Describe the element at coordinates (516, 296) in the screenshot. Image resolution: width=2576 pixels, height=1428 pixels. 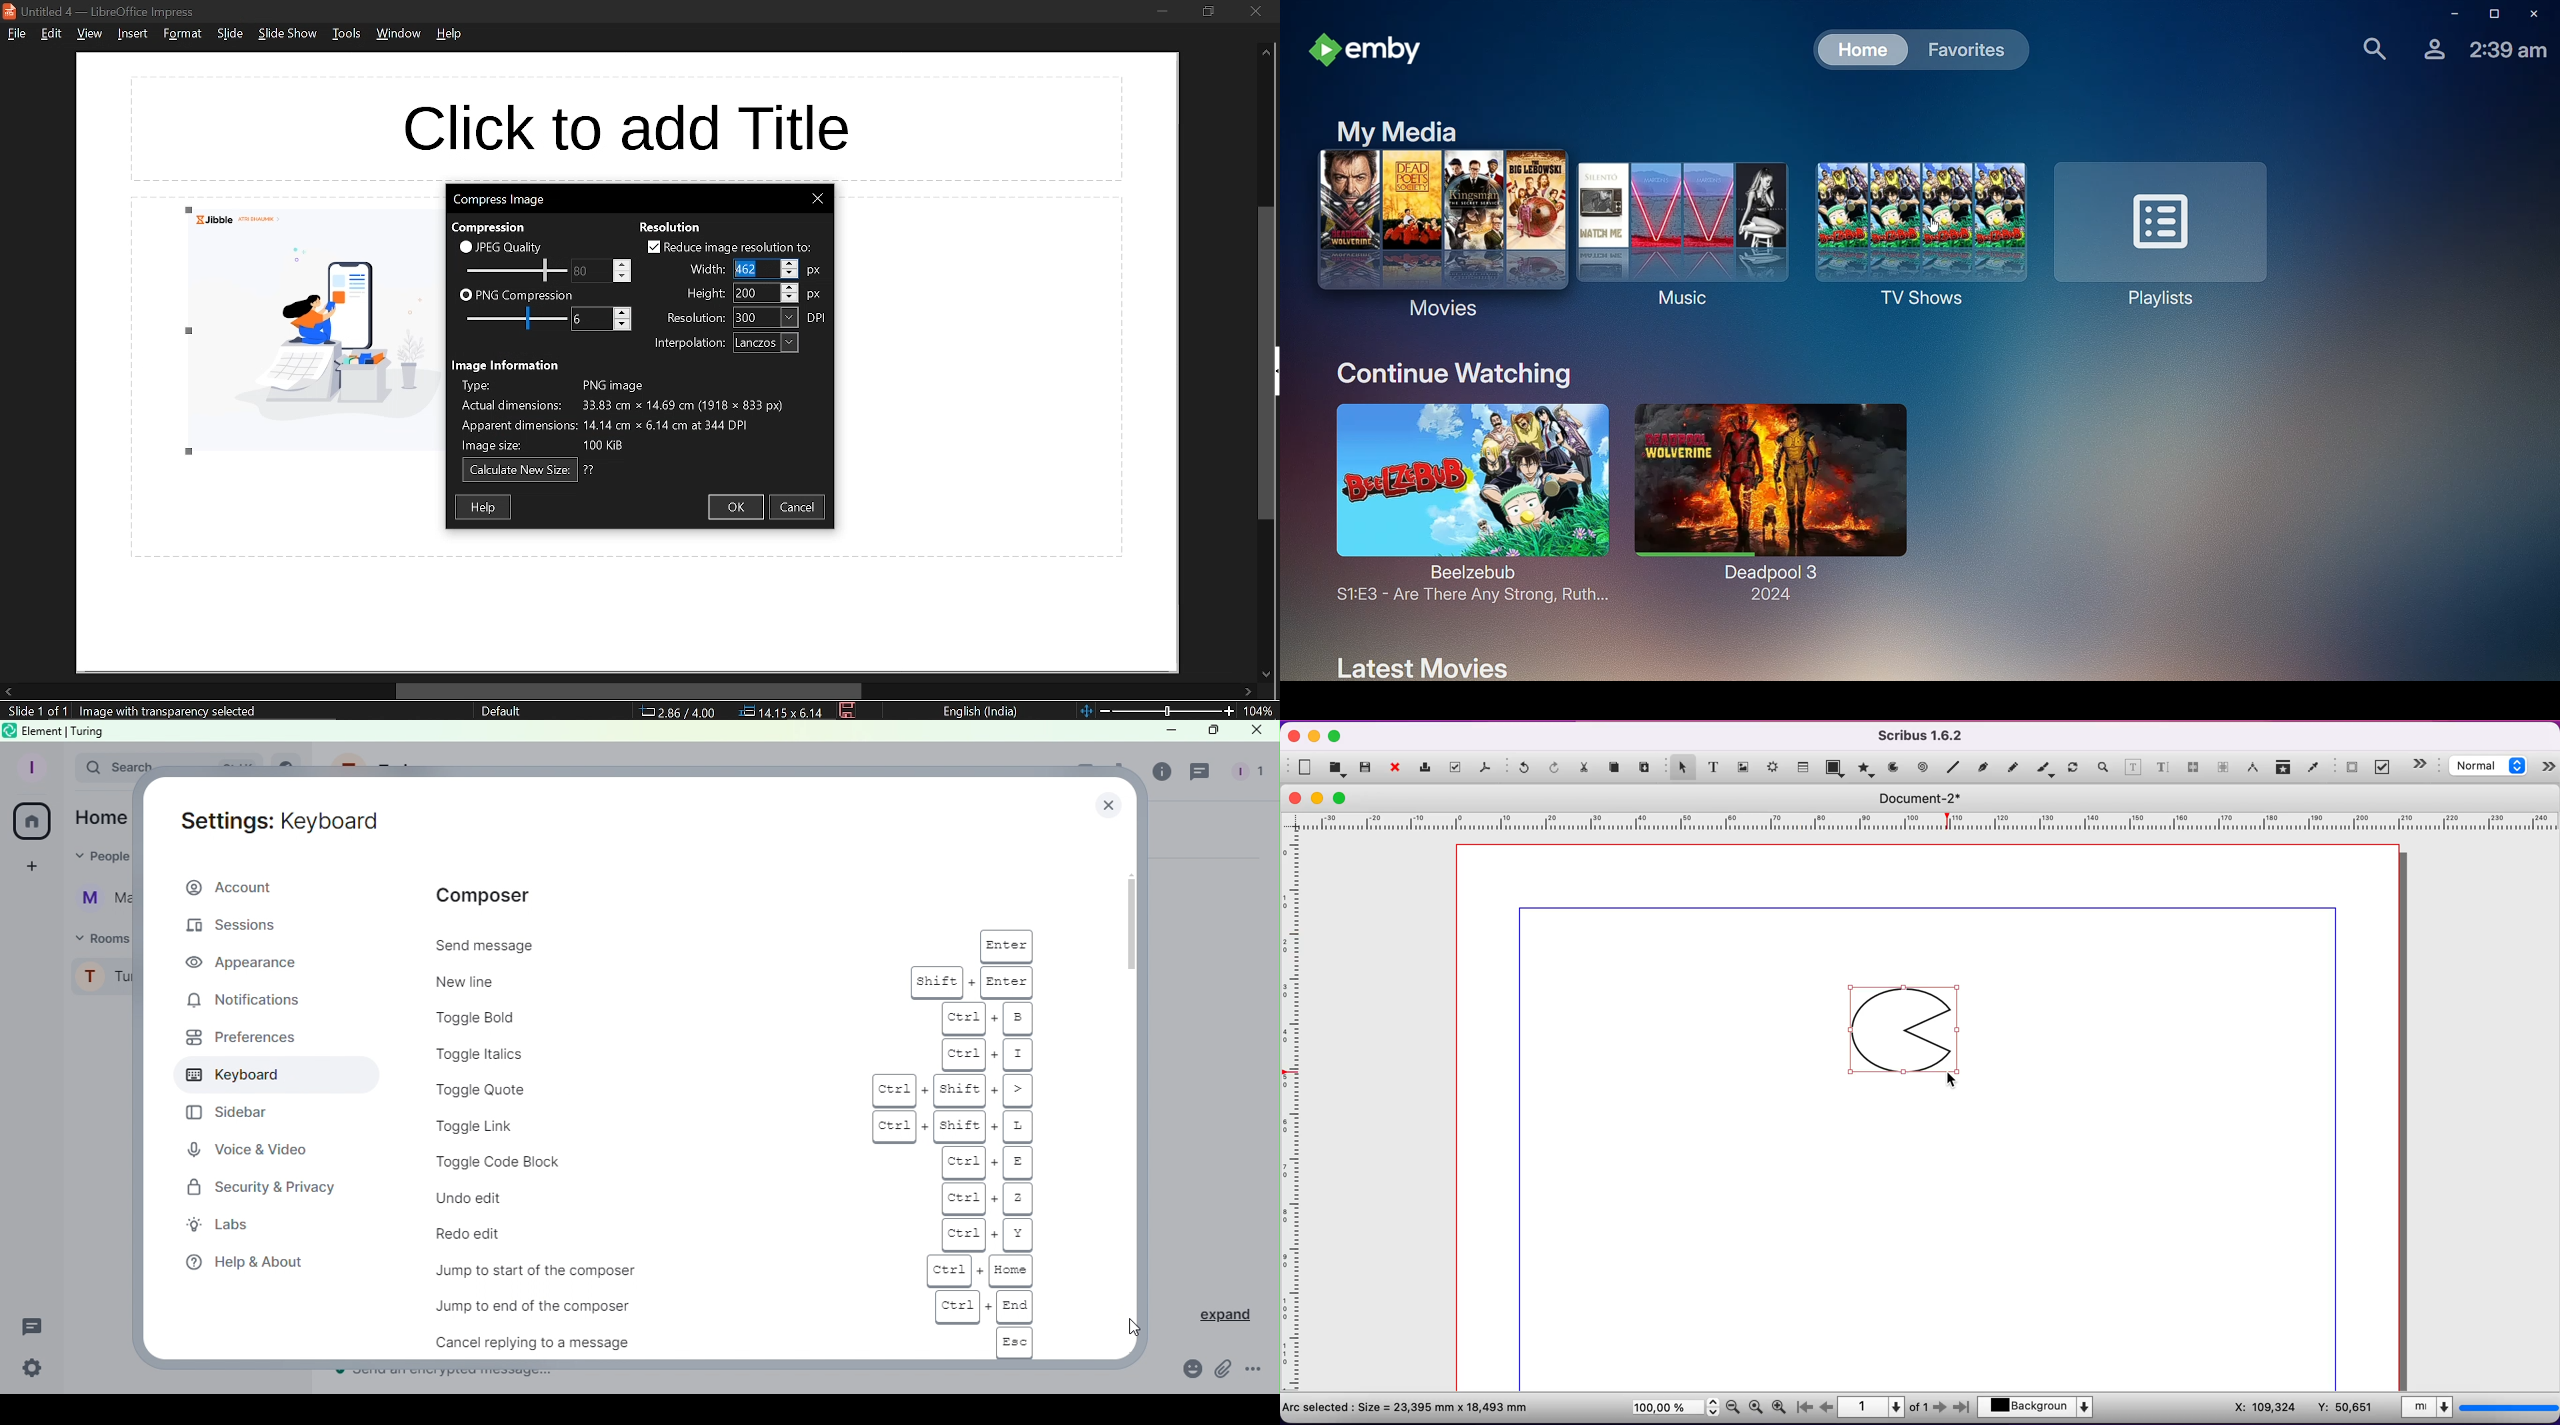
I see `PNG compression` at that location.